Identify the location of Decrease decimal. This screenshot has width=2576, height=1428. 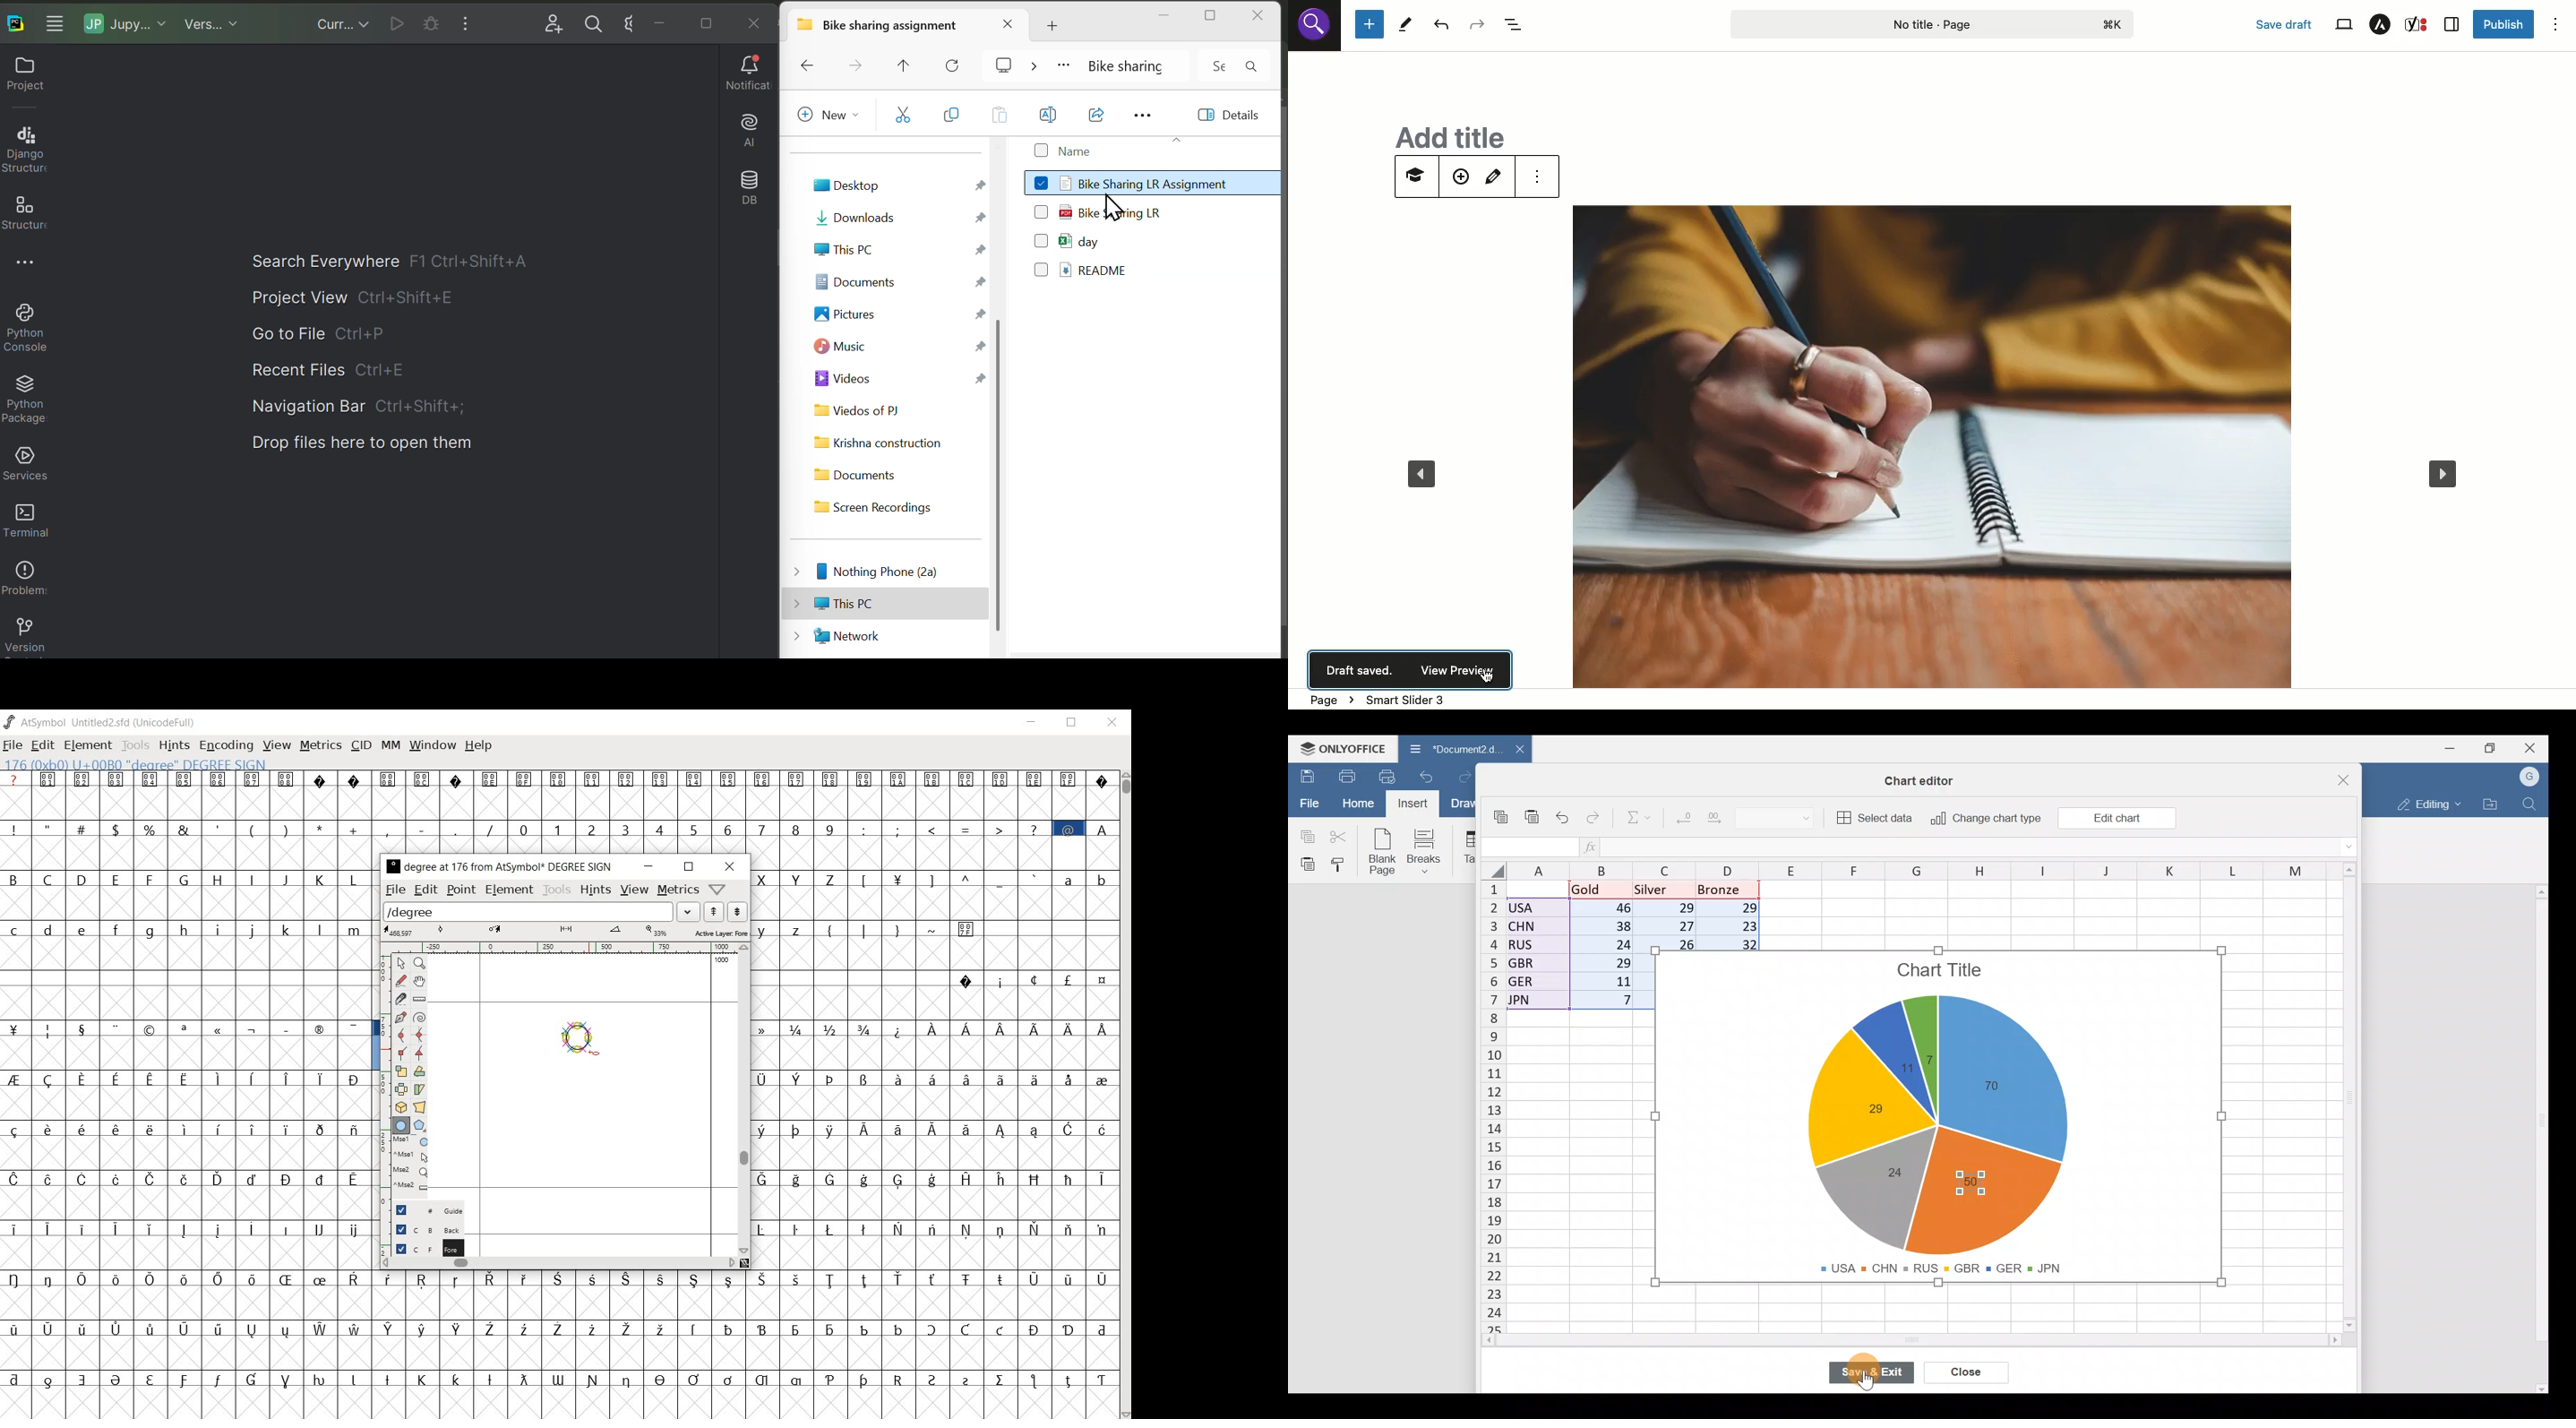
(1683, 815).